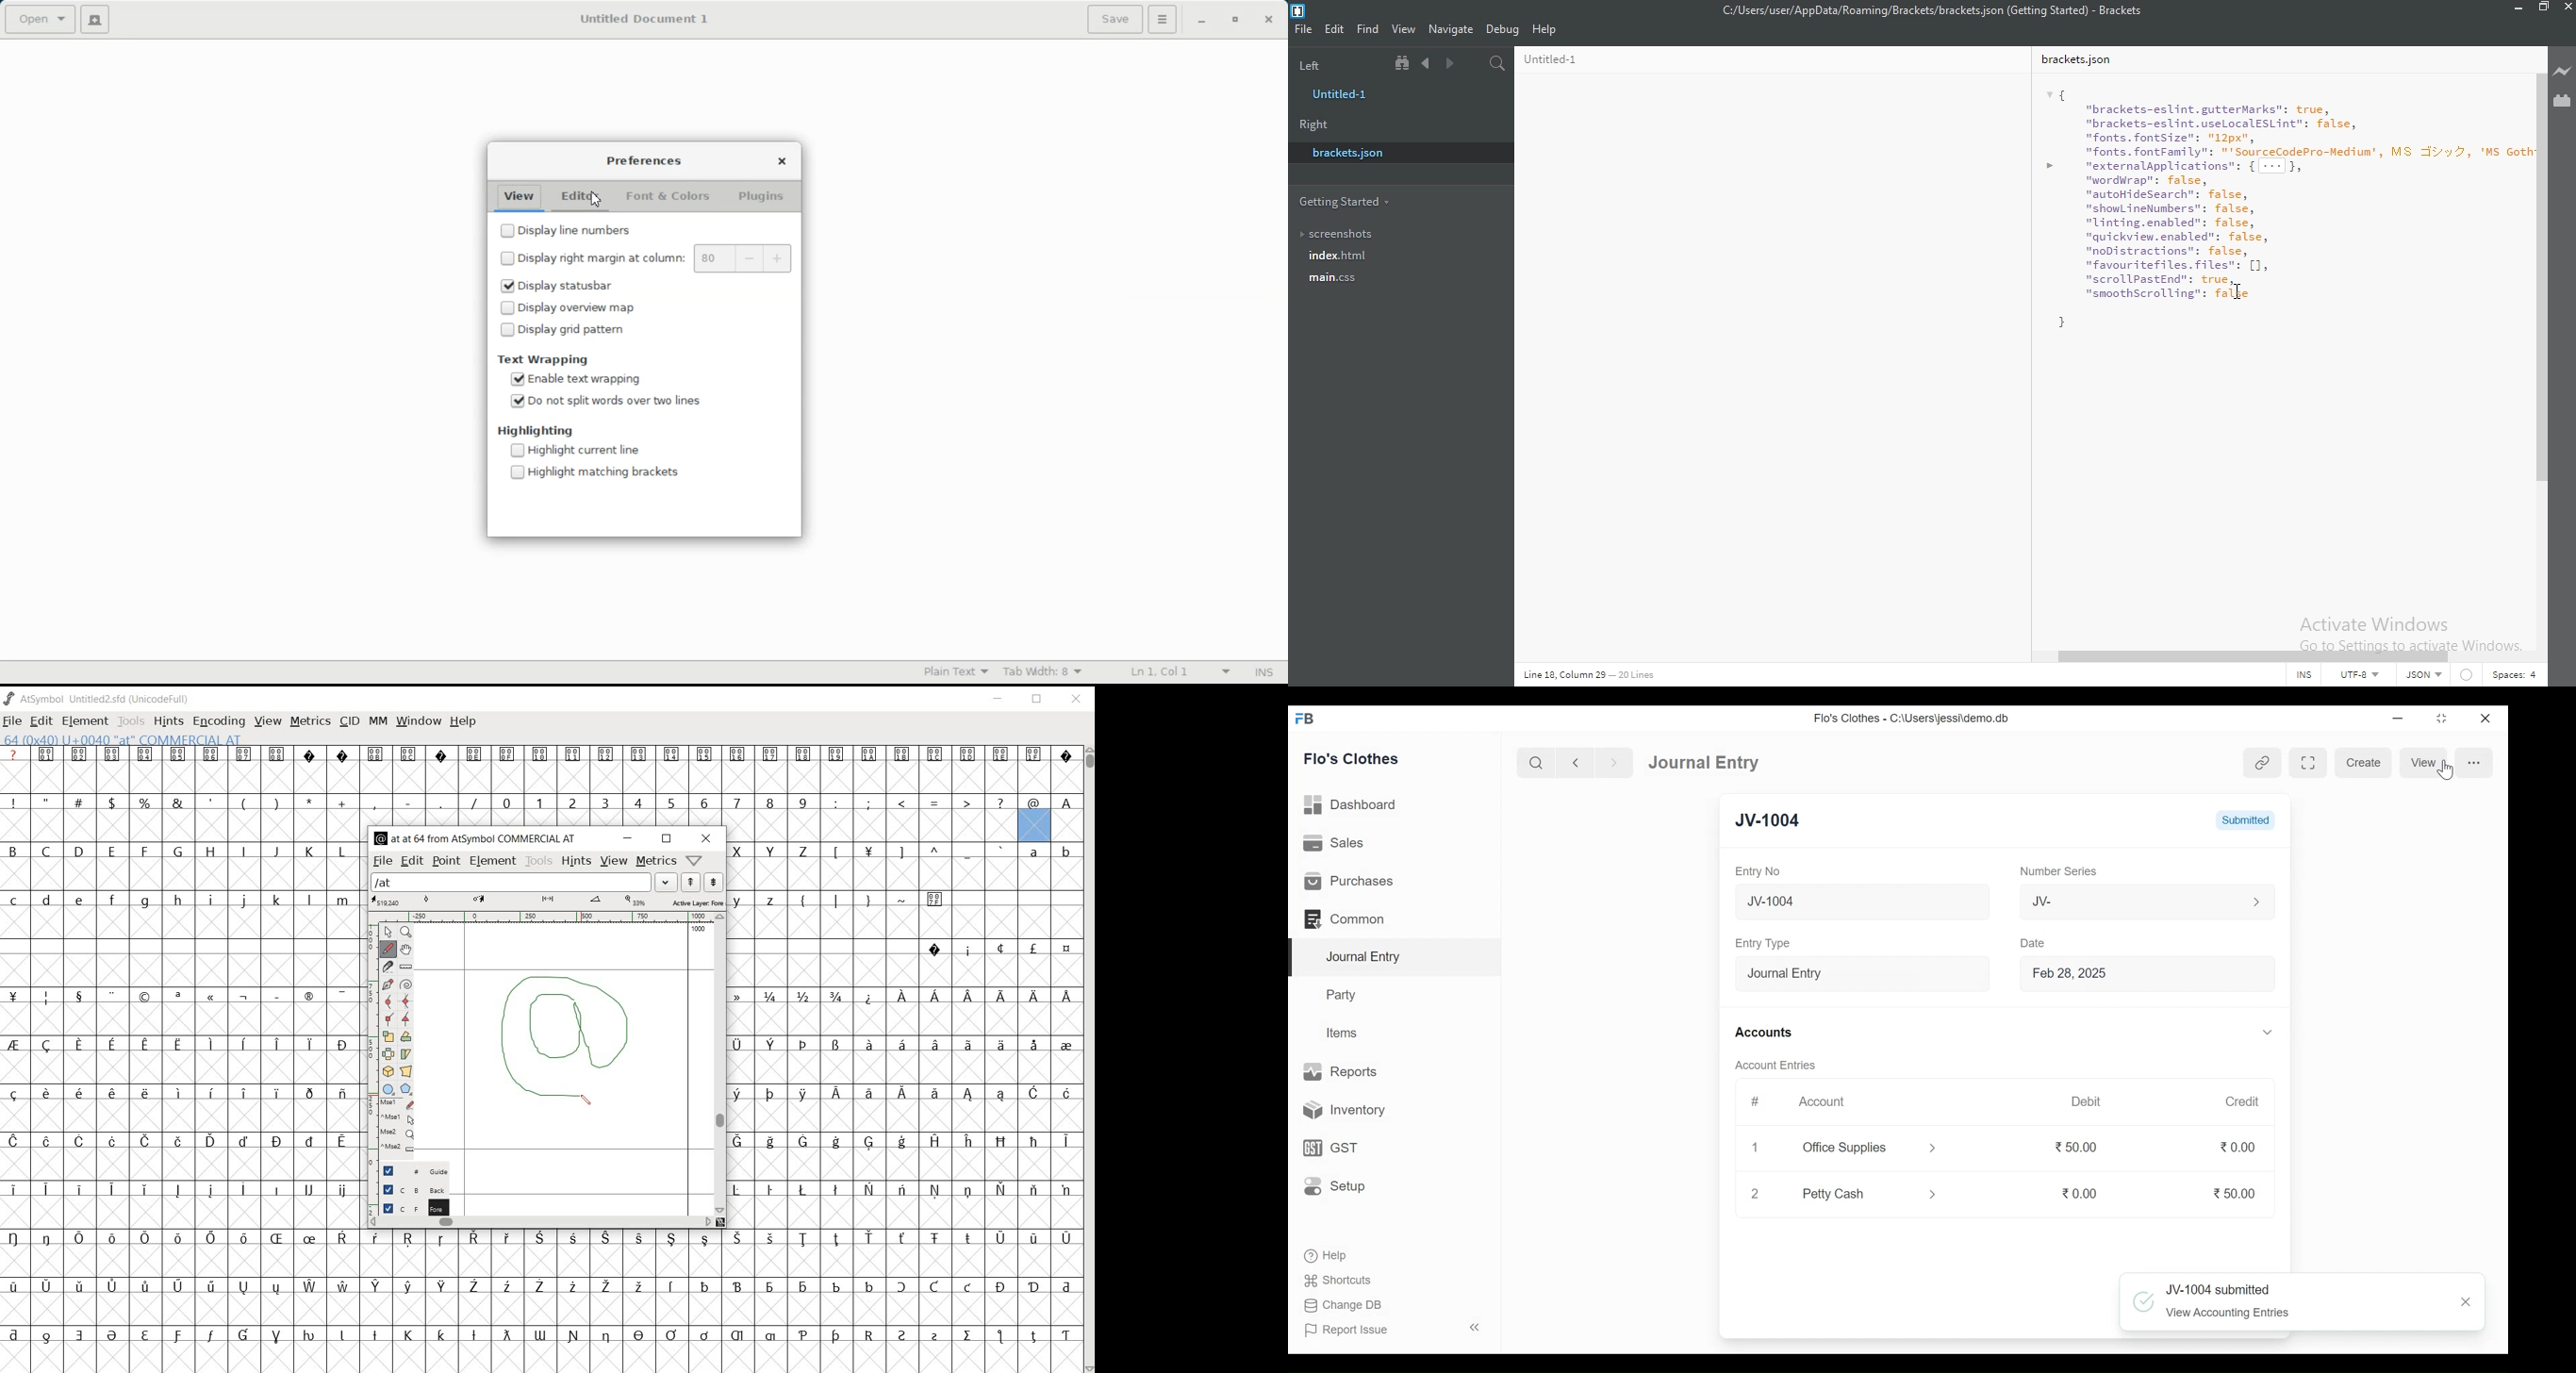 Image resolution: width=2576 pixels, height=1400 pixels. Describe the element at coordinates (1329, 1149) in the screenshot. I see `GST` at that location.